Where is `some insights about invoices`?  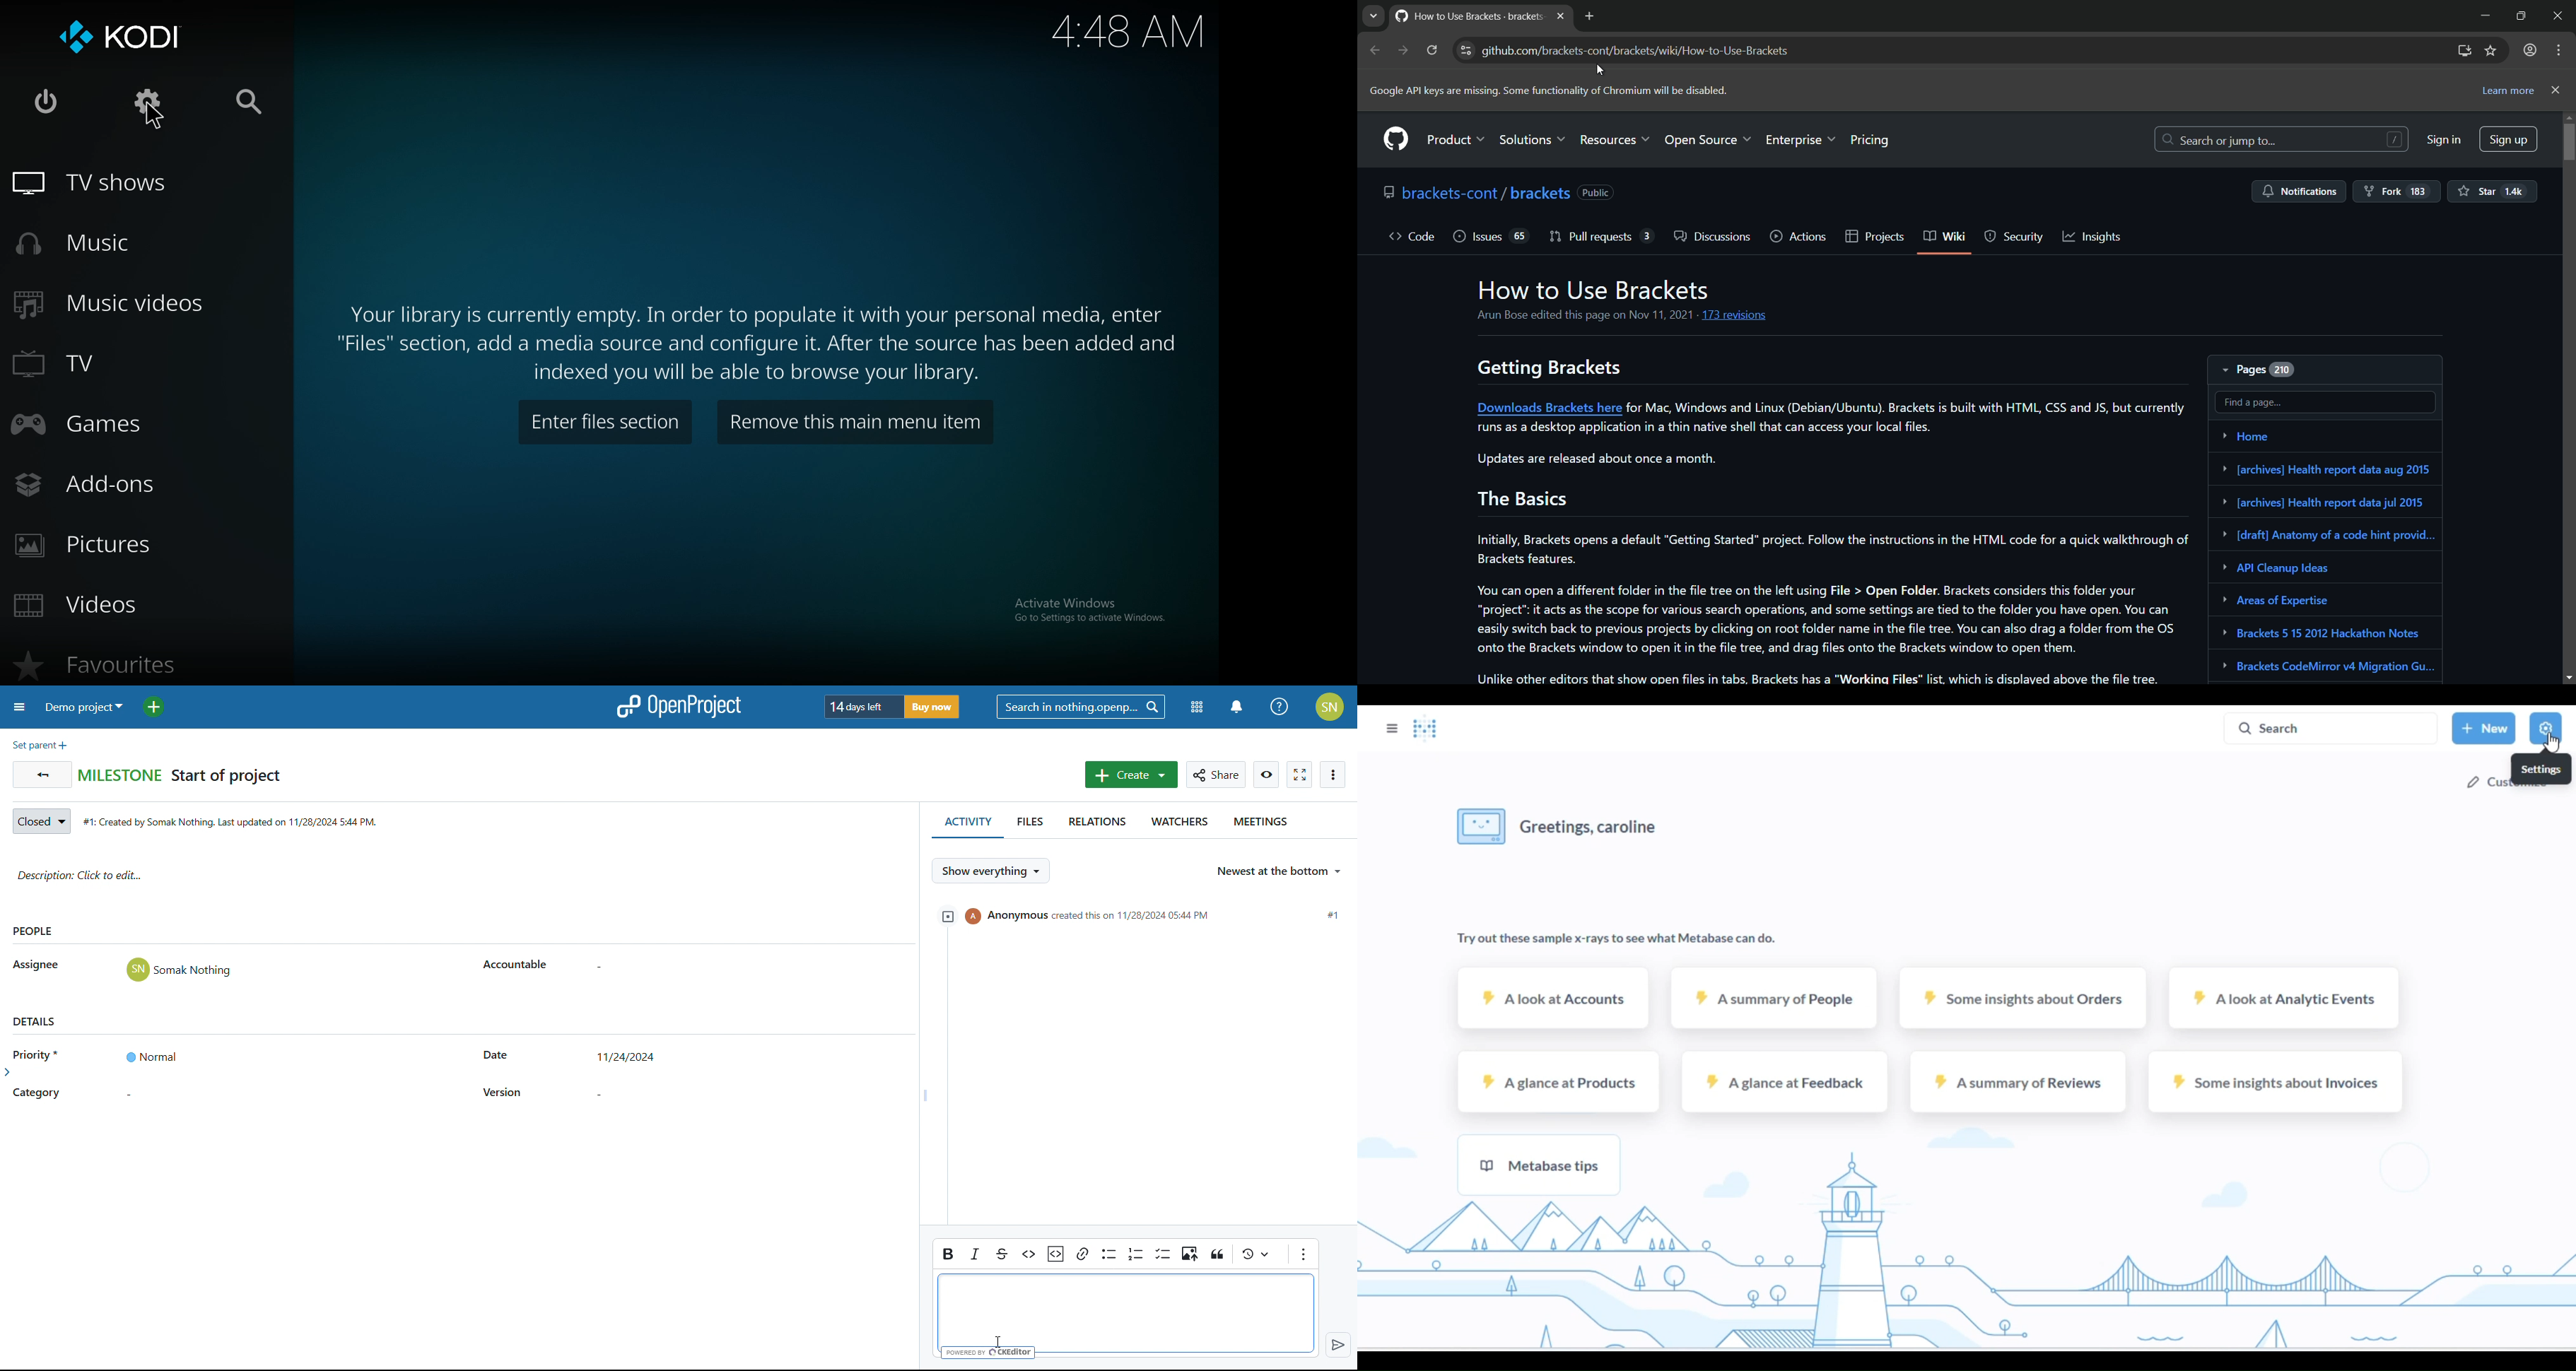
some insights about invoices is located at coordinates (2276, 1082).